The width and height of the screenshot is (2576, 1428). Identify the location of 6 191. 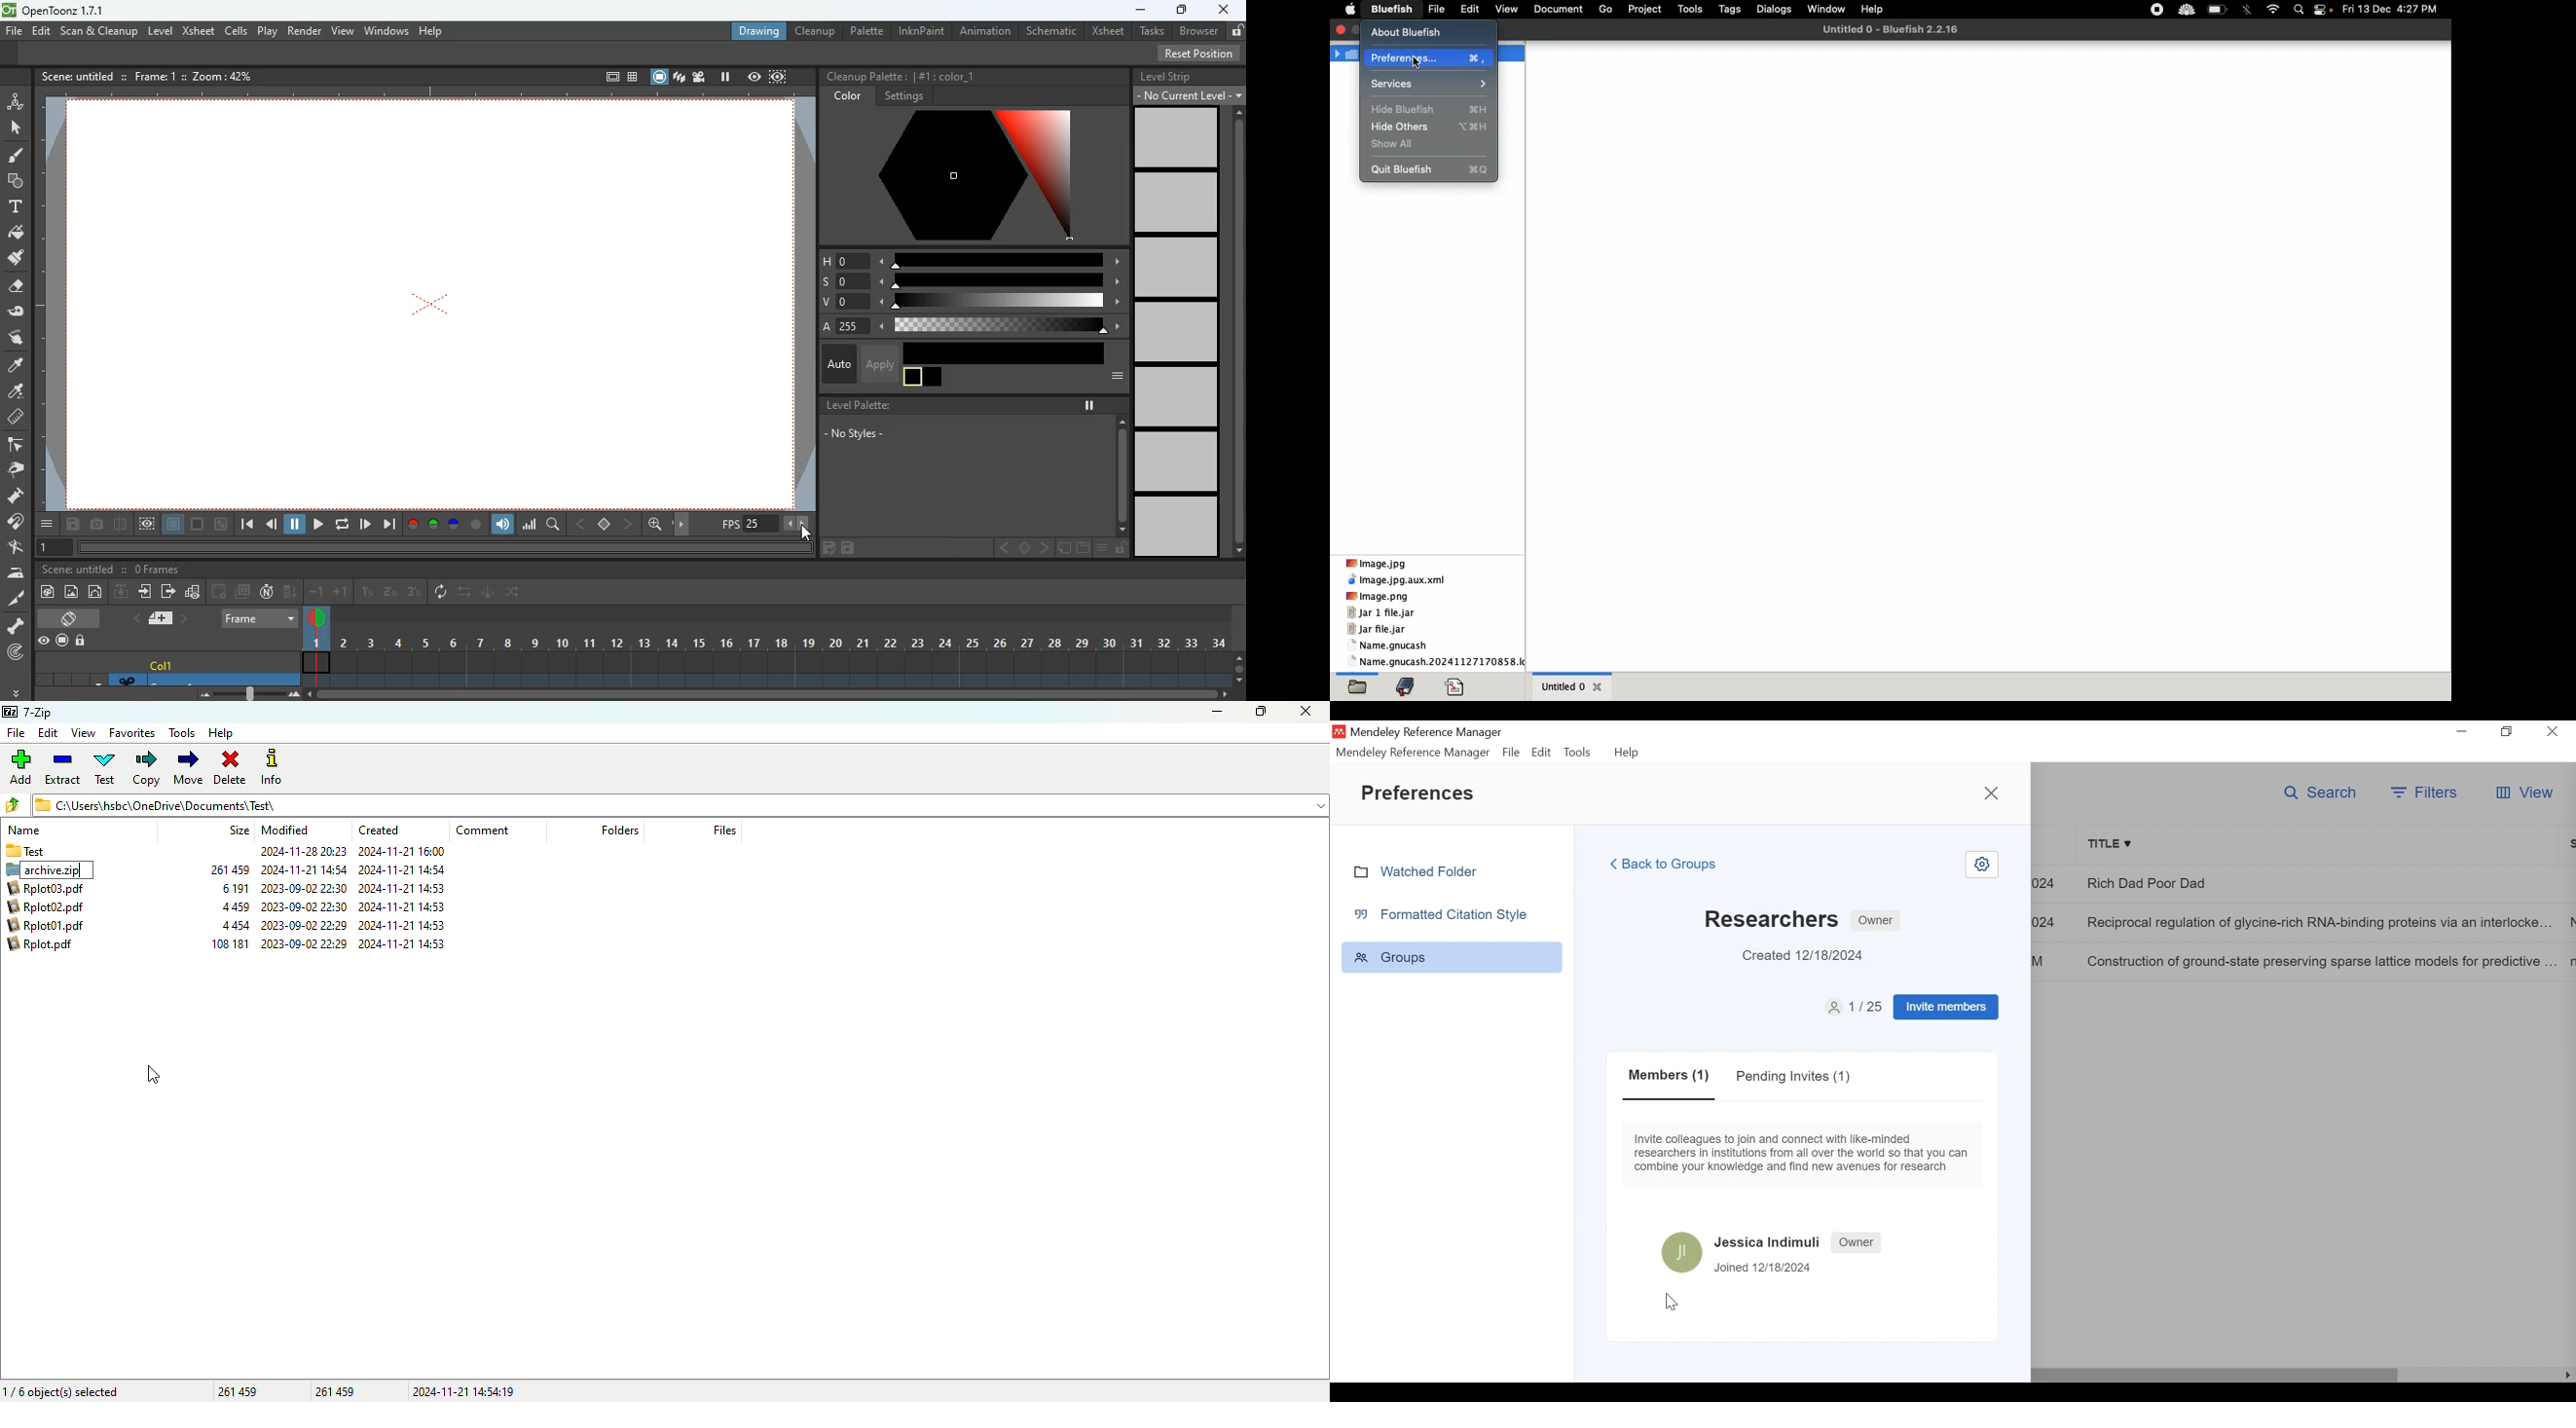
(236, 888).